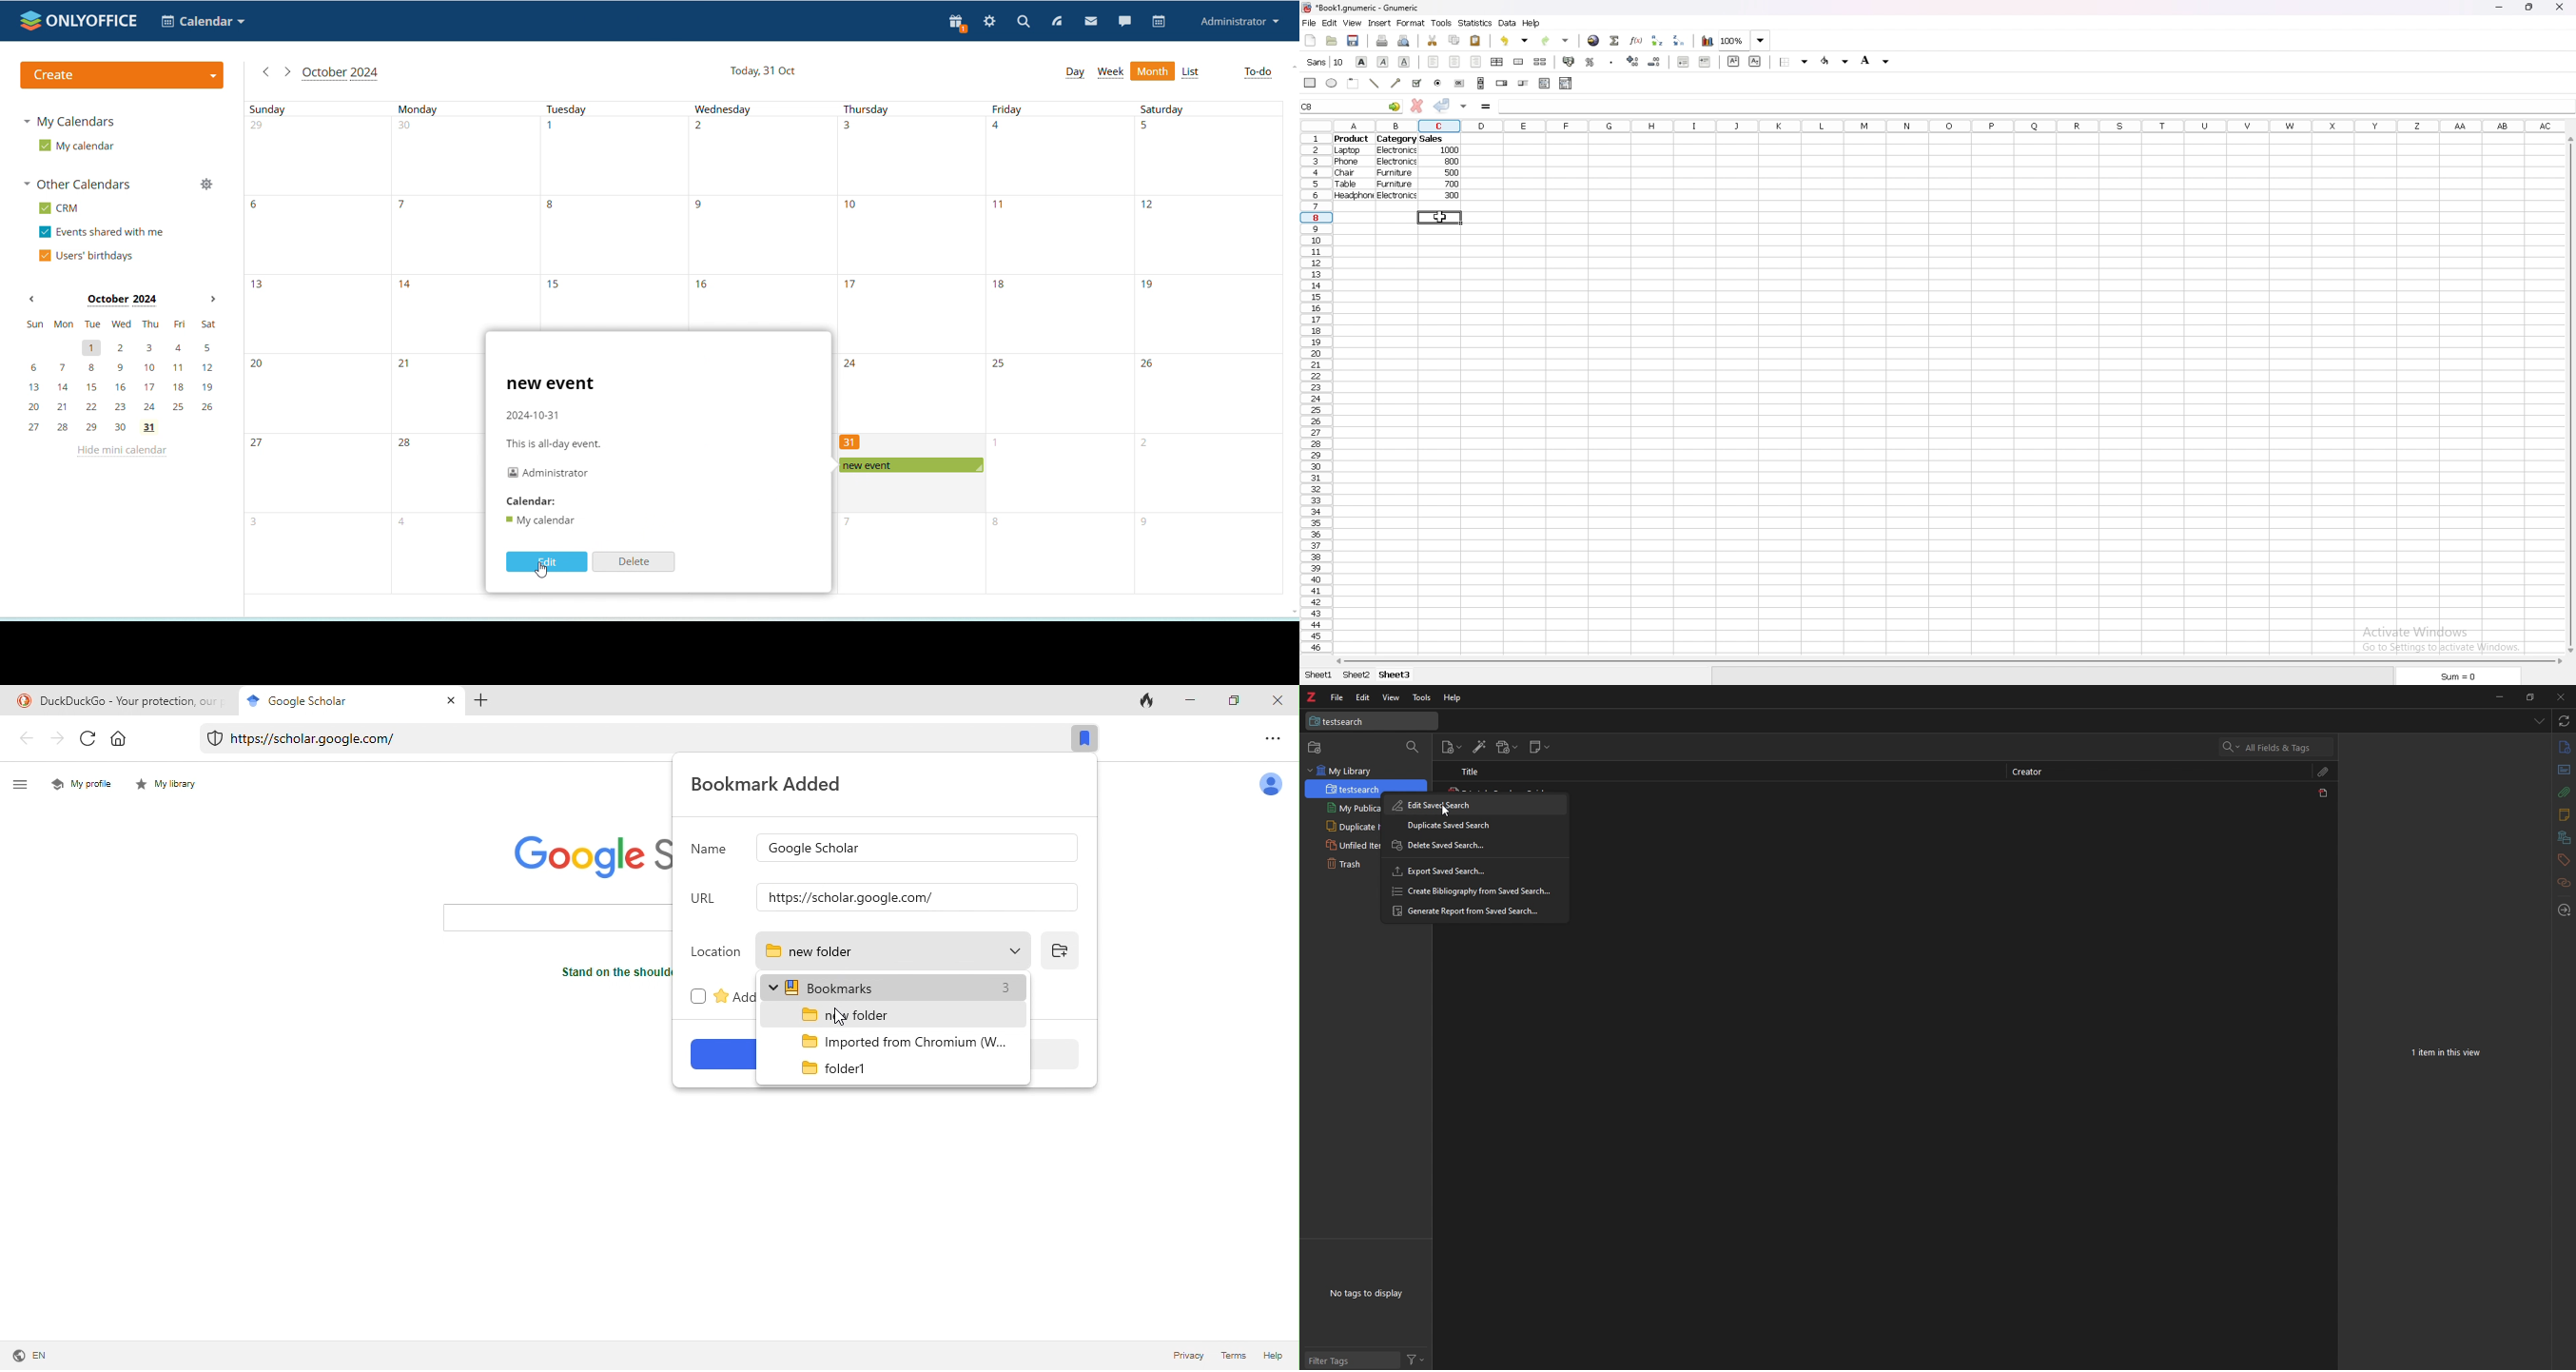 Image resolution: width=2576 pixels, height=1372 pixels. What do you see at coordinates (1417, 83) in the screenshot?
I see `tickbox` at bounding box center [1417, 83].